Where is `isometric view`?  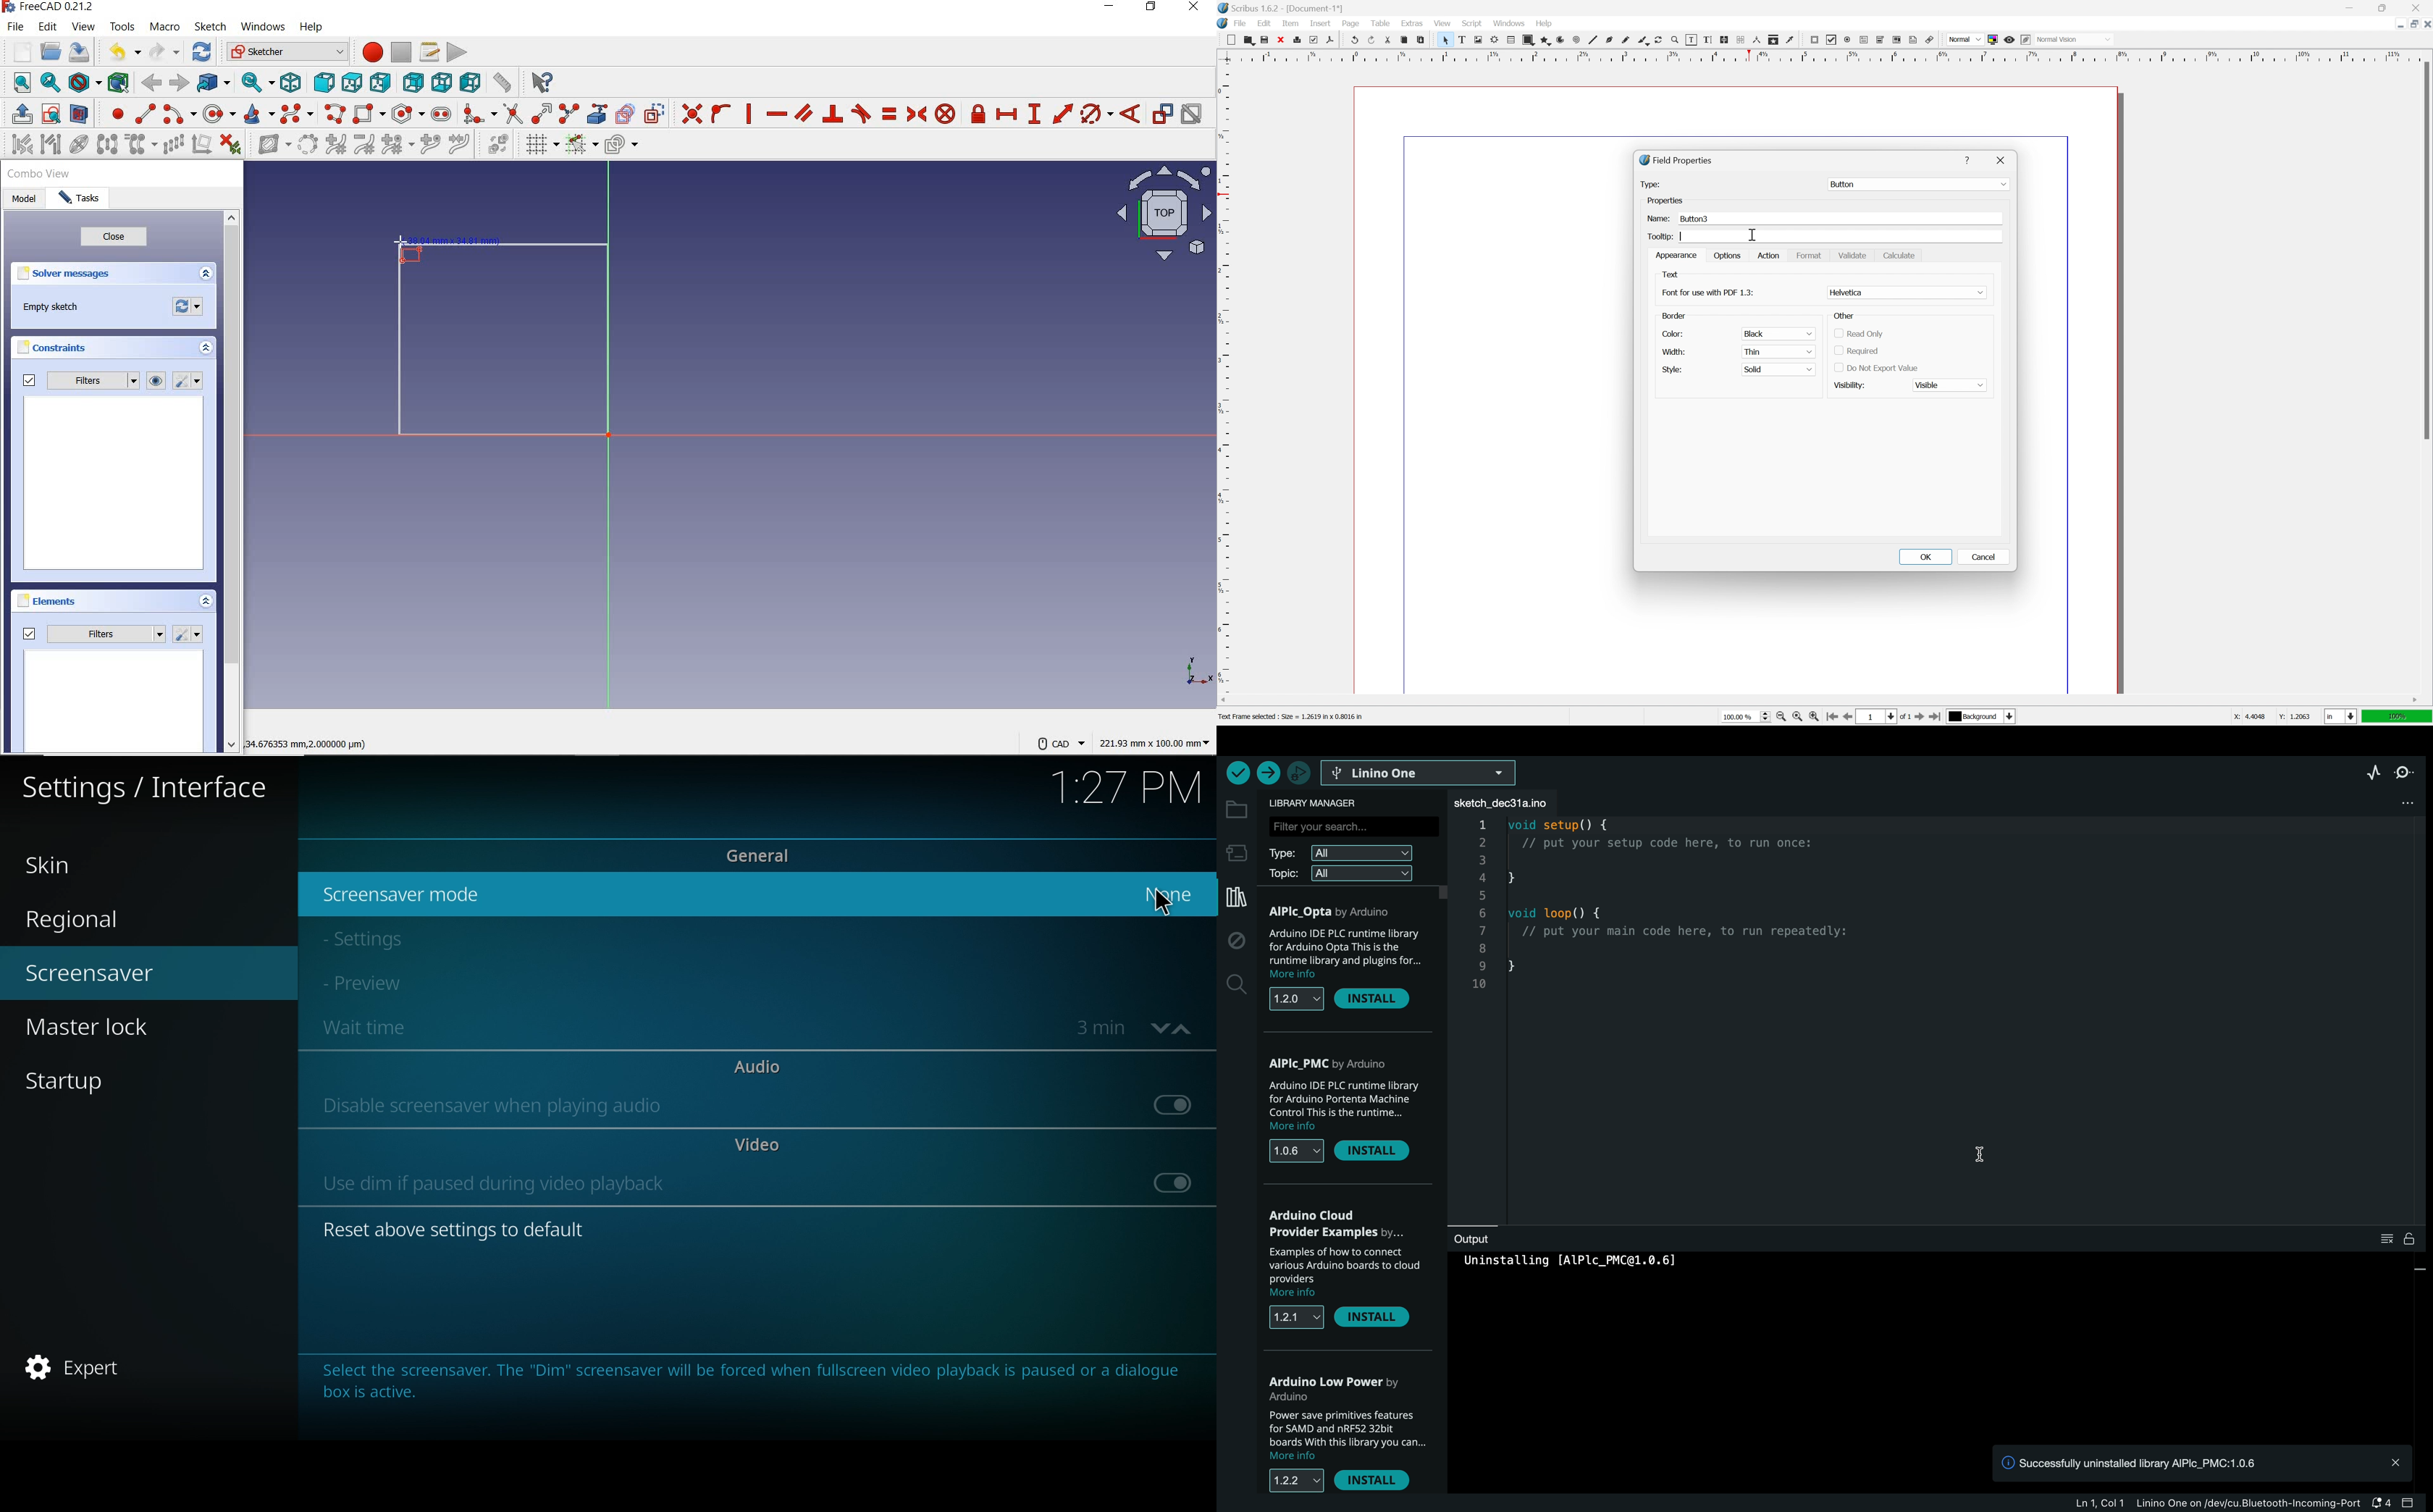
isometric view is located at coordinates (1164, 216).